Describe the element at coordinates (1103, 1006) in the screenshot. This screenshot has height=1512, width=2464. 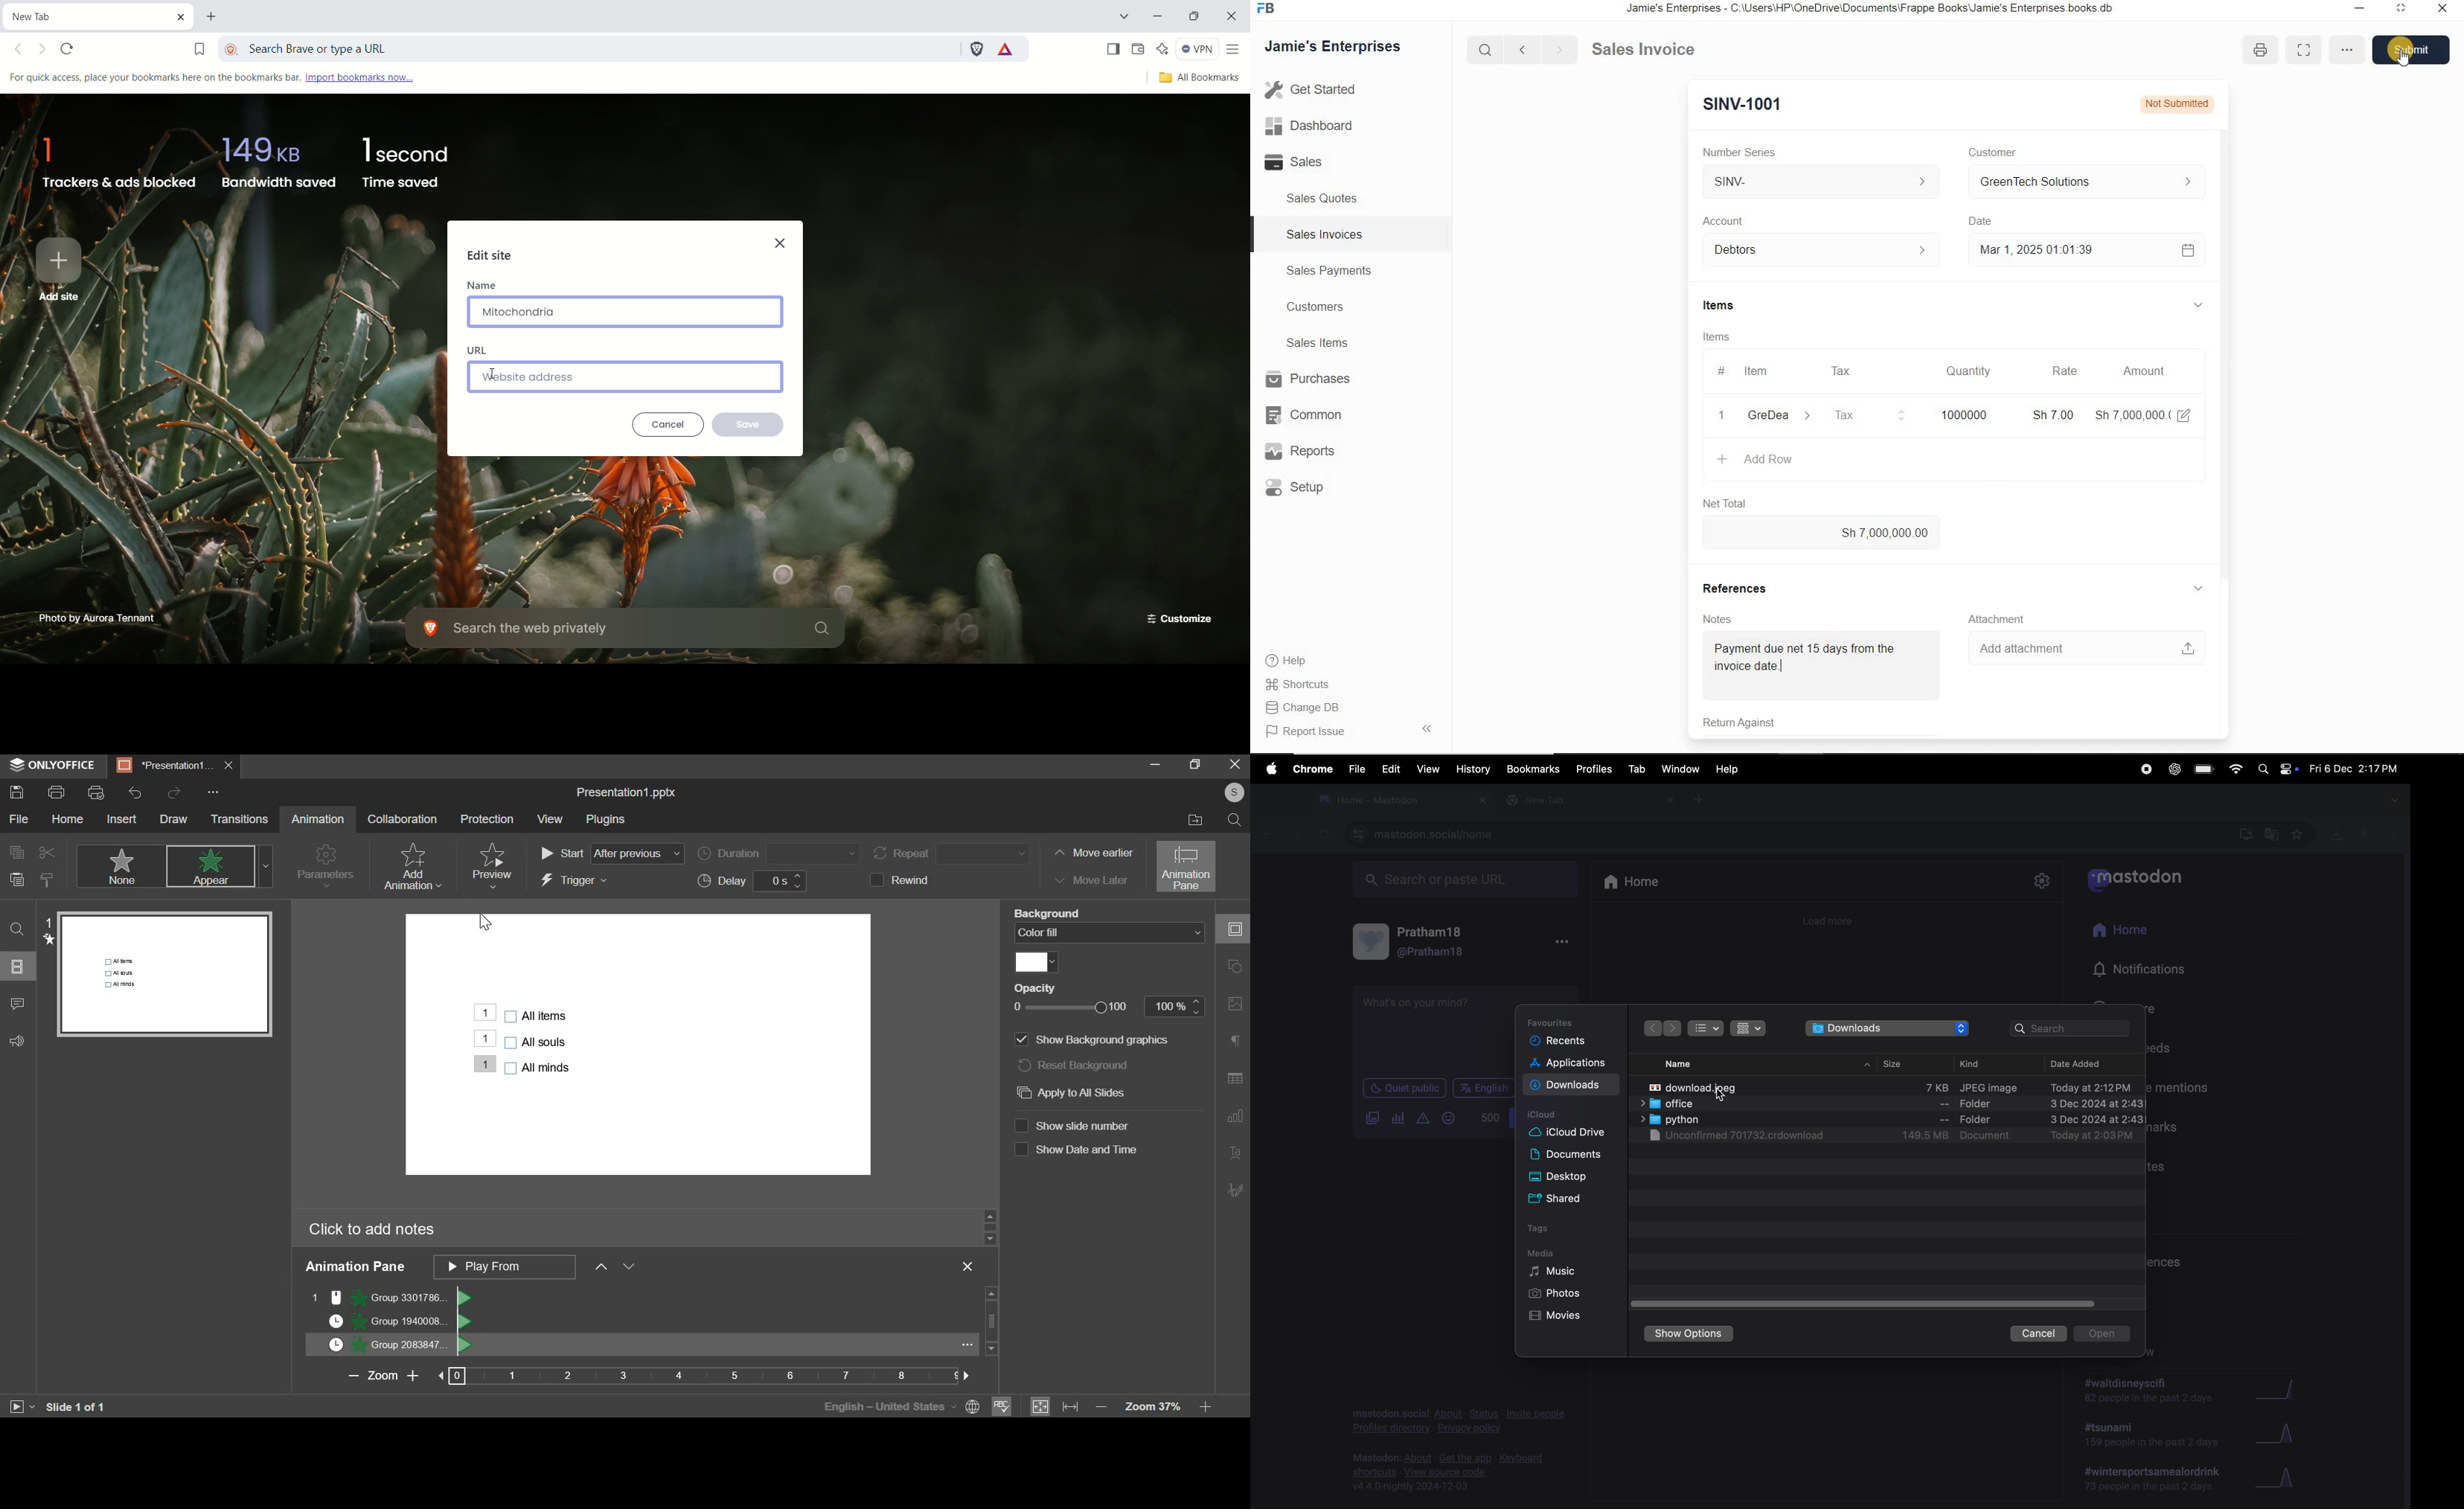
I see `opacity slider` at that location.